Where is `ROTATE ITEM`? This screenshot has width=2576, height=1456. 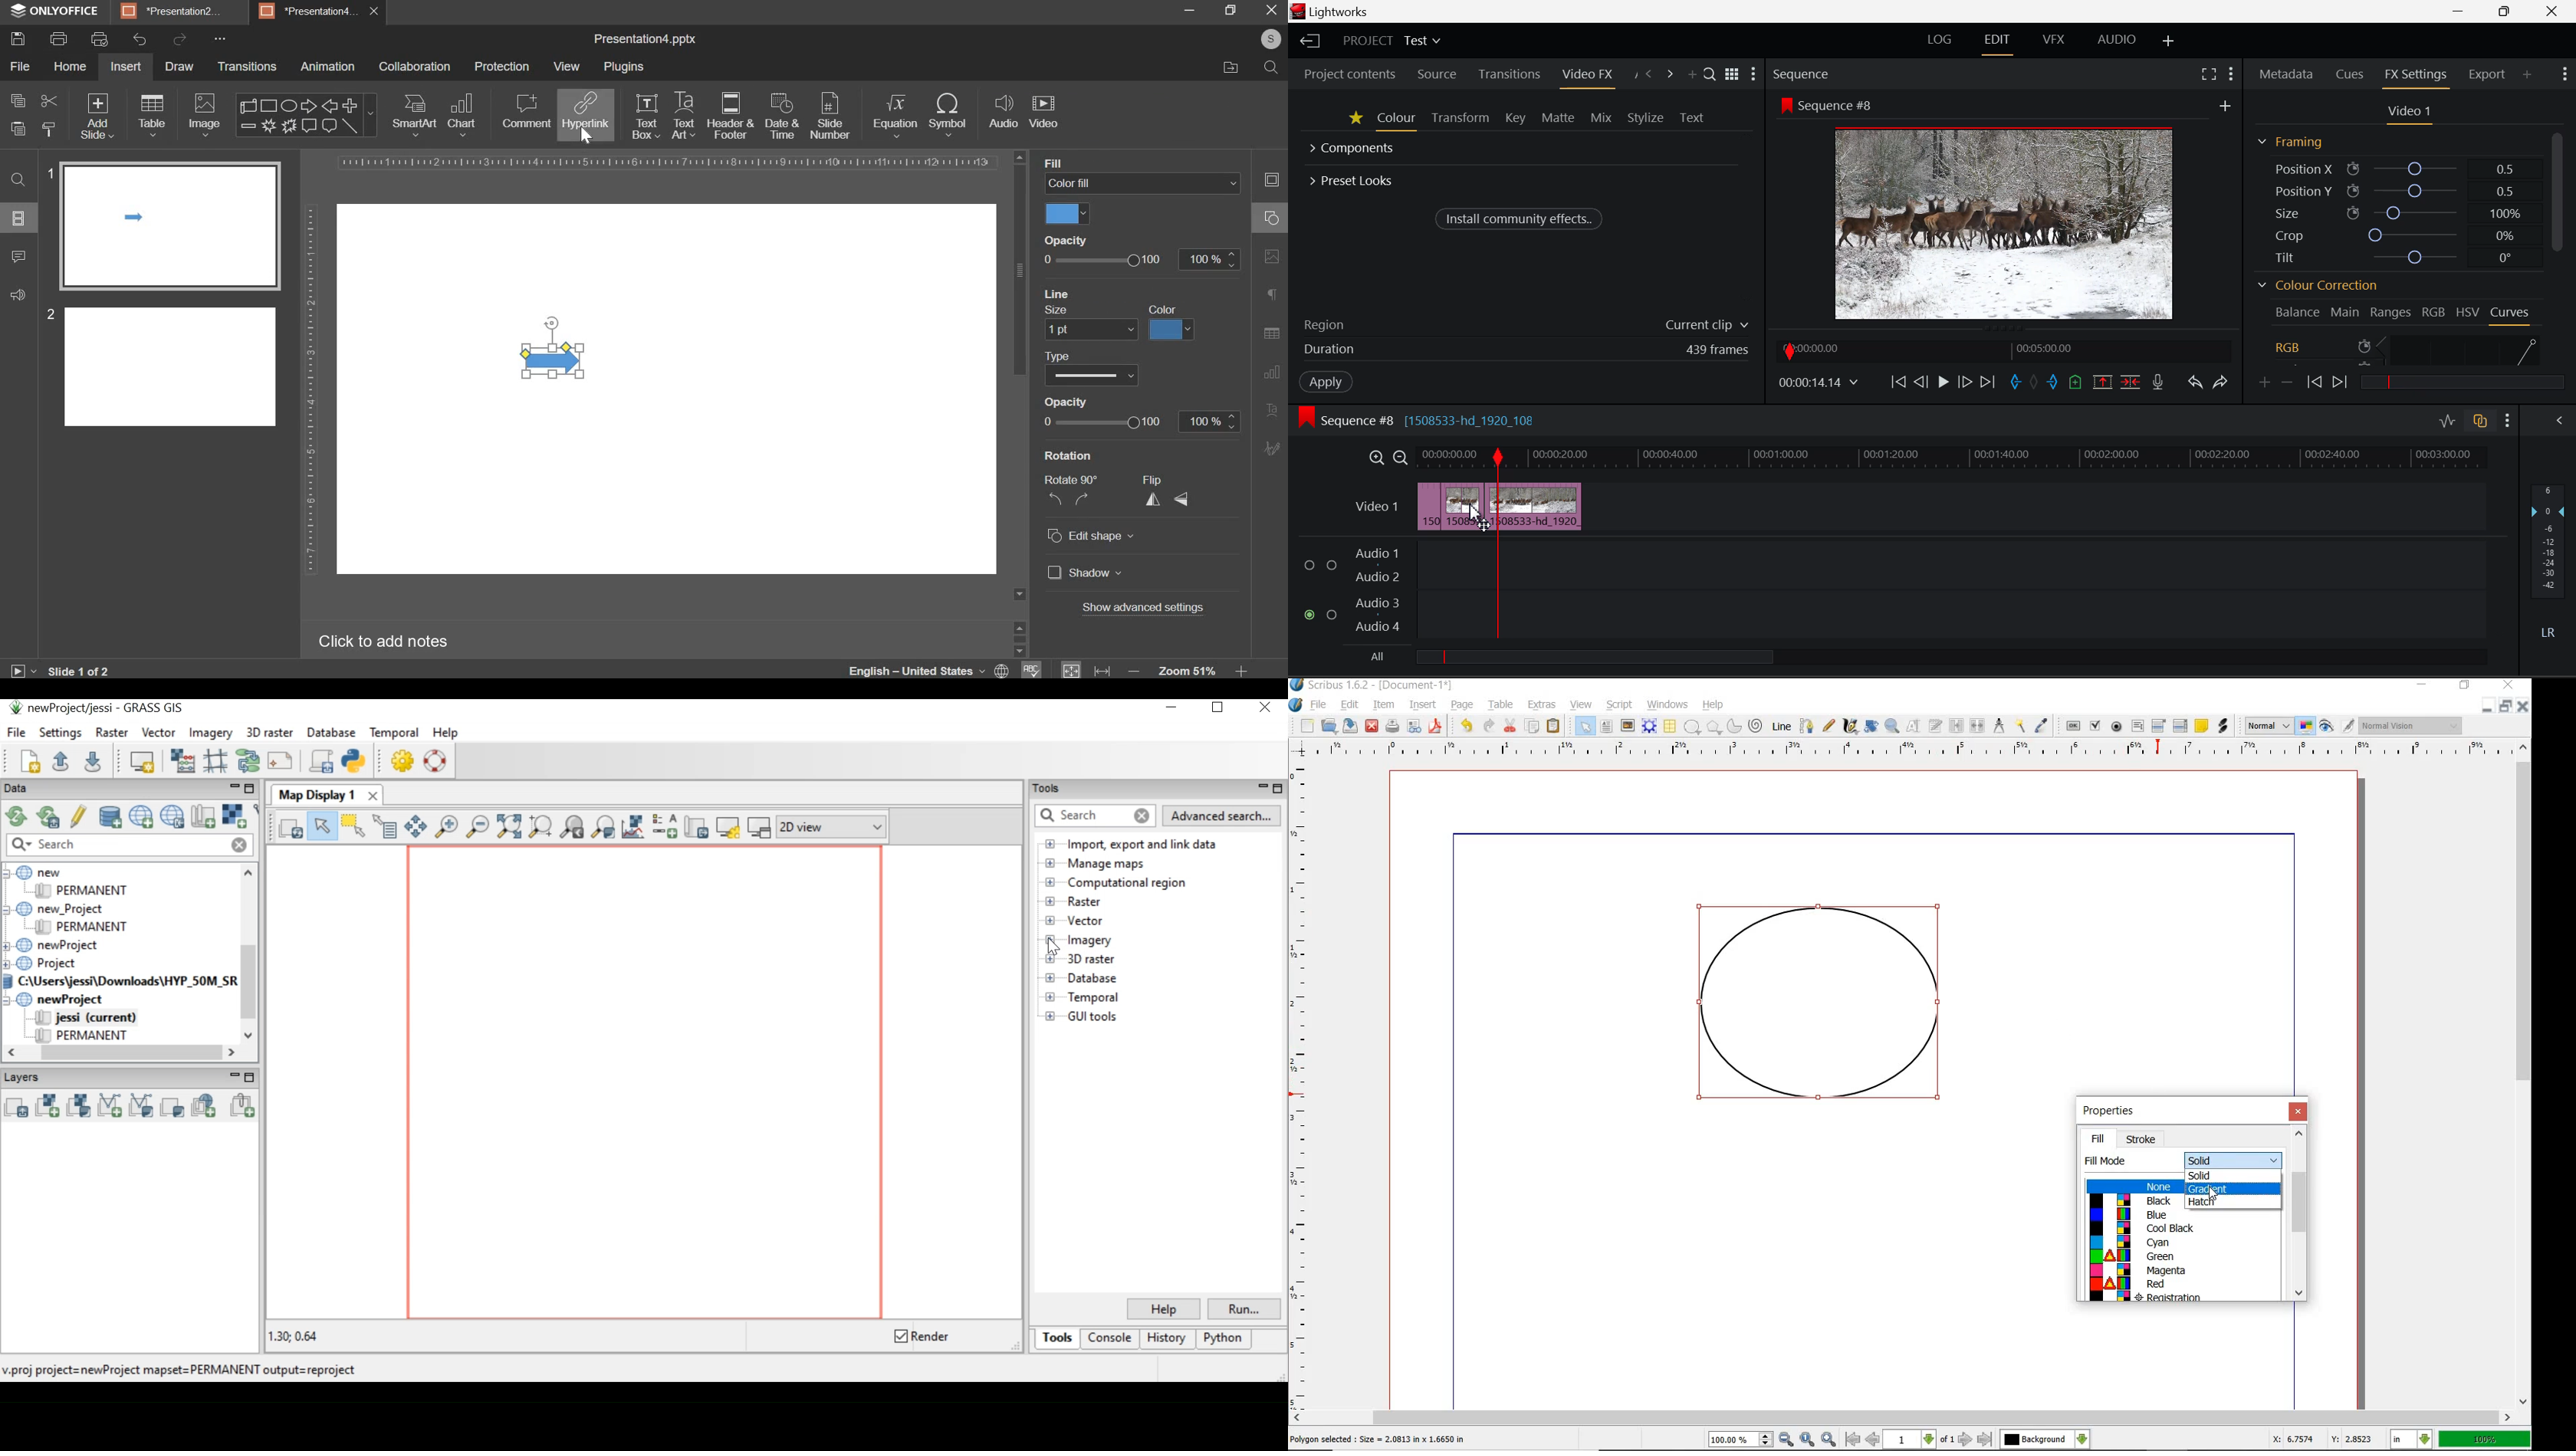 ROTATE ITEM is located at coordinates (1870, 725).